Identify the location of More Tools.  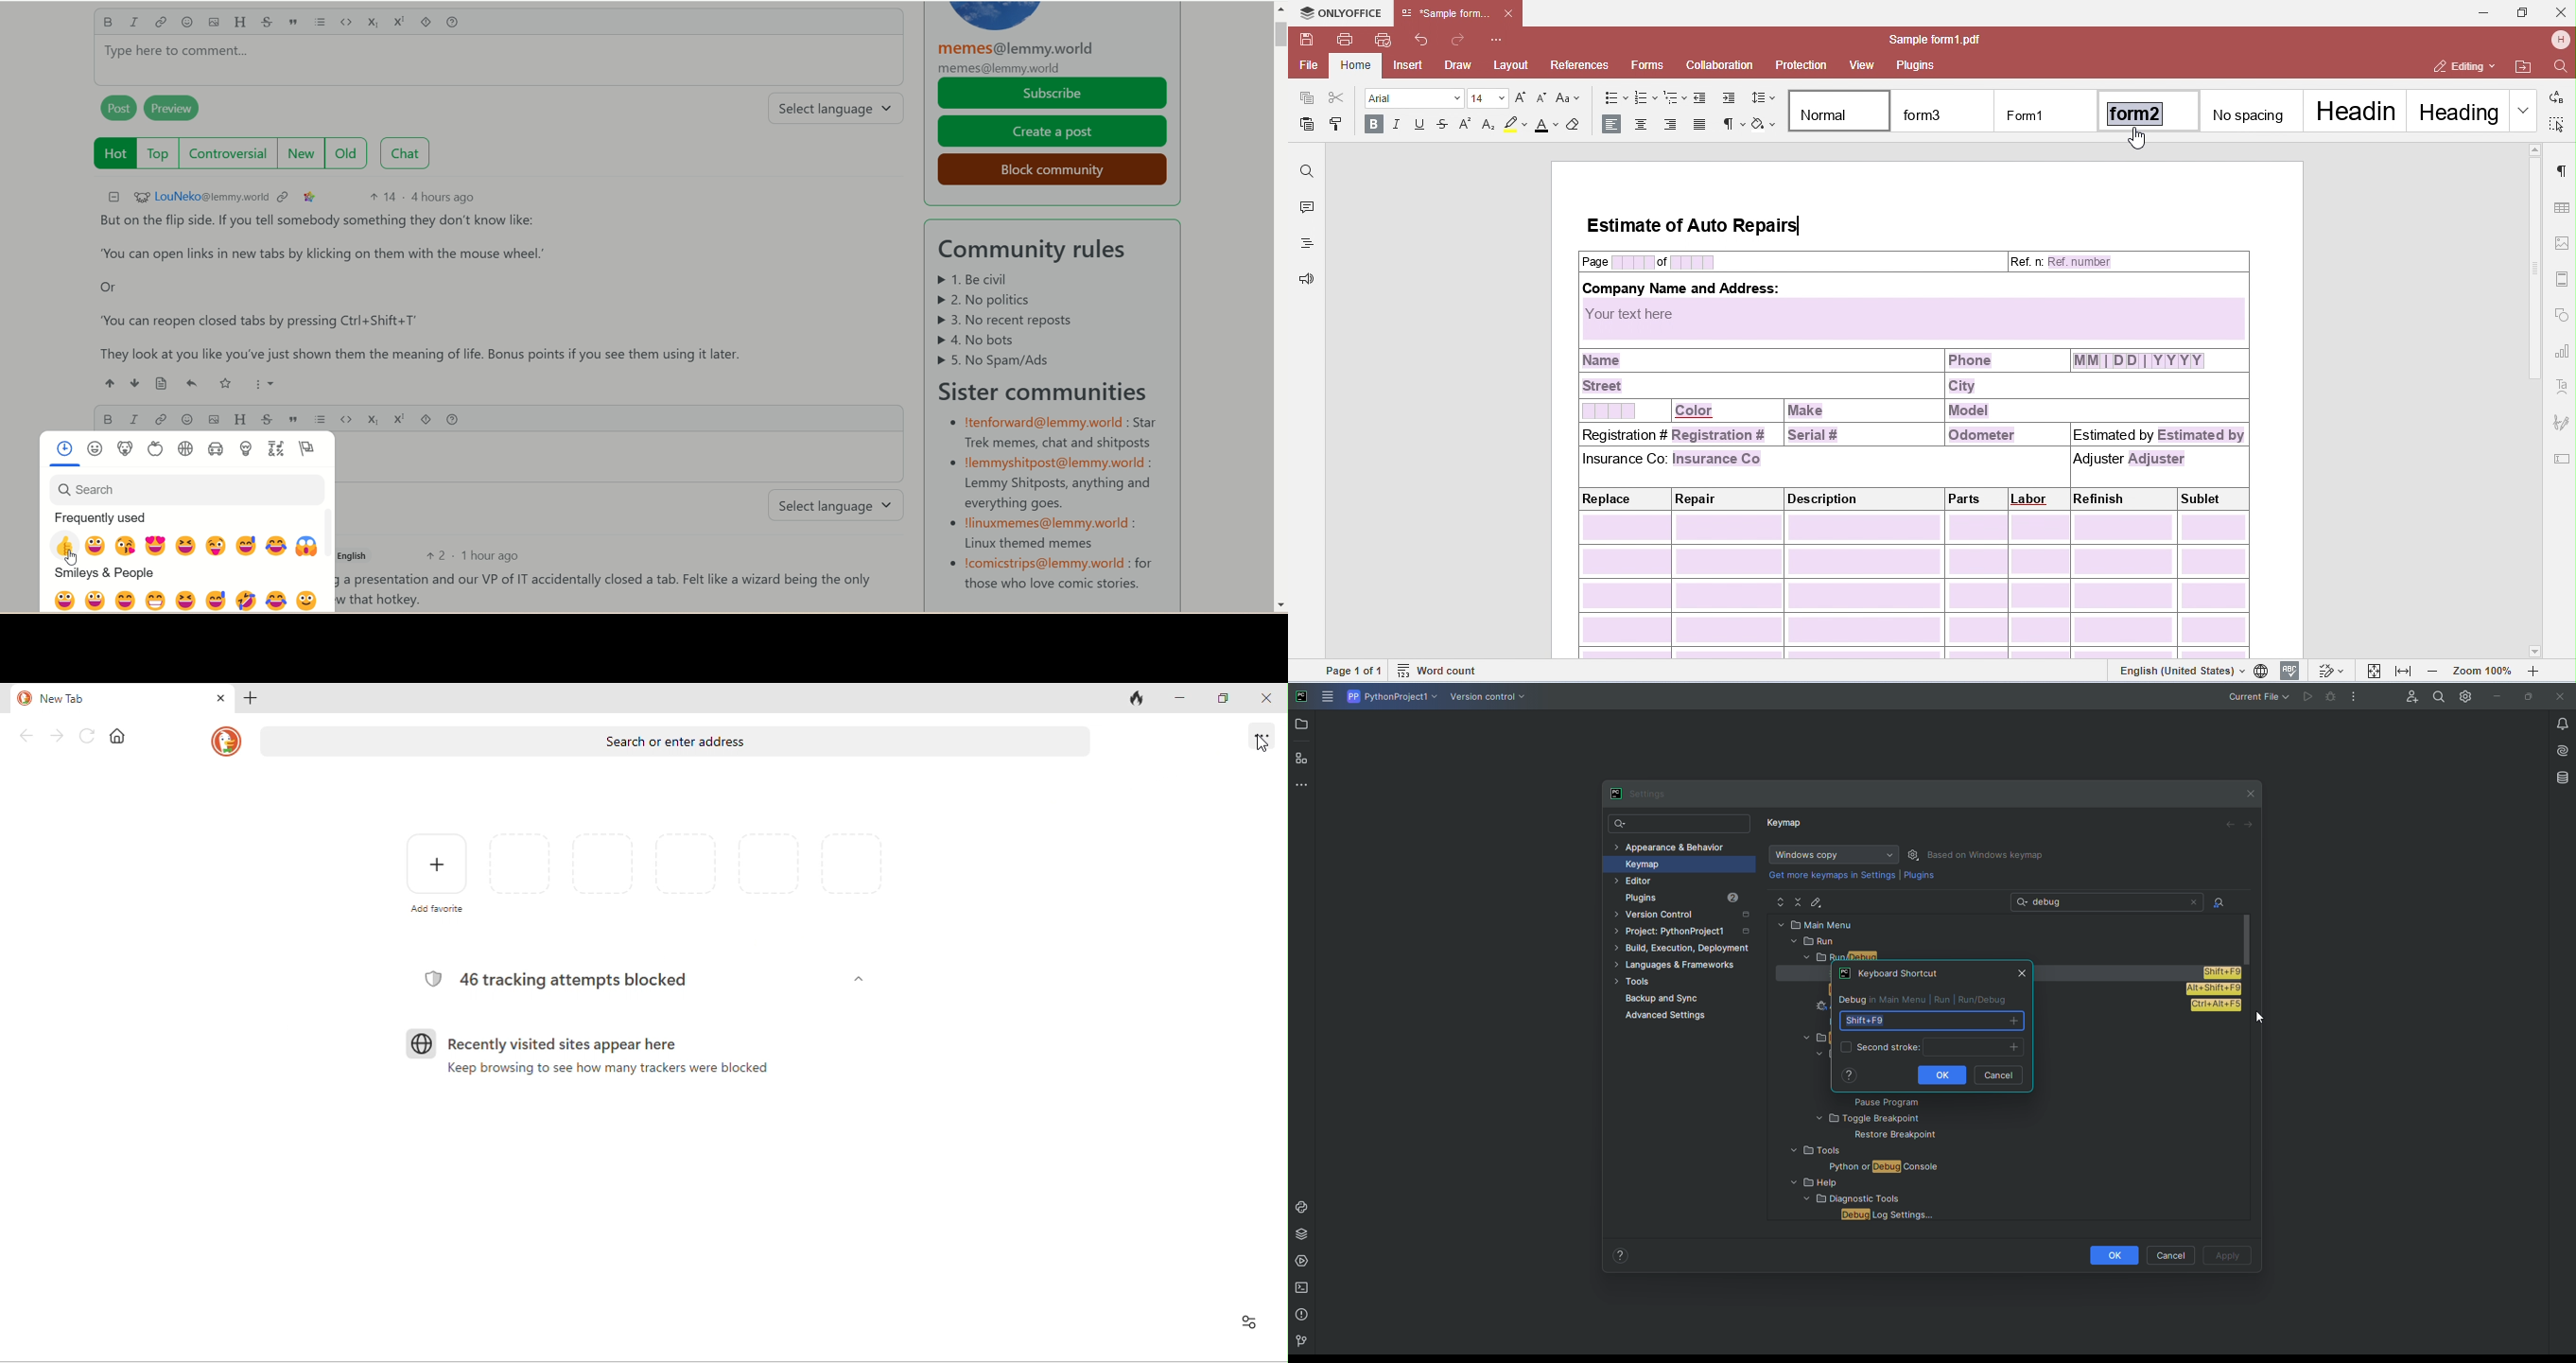
(1305, 784).